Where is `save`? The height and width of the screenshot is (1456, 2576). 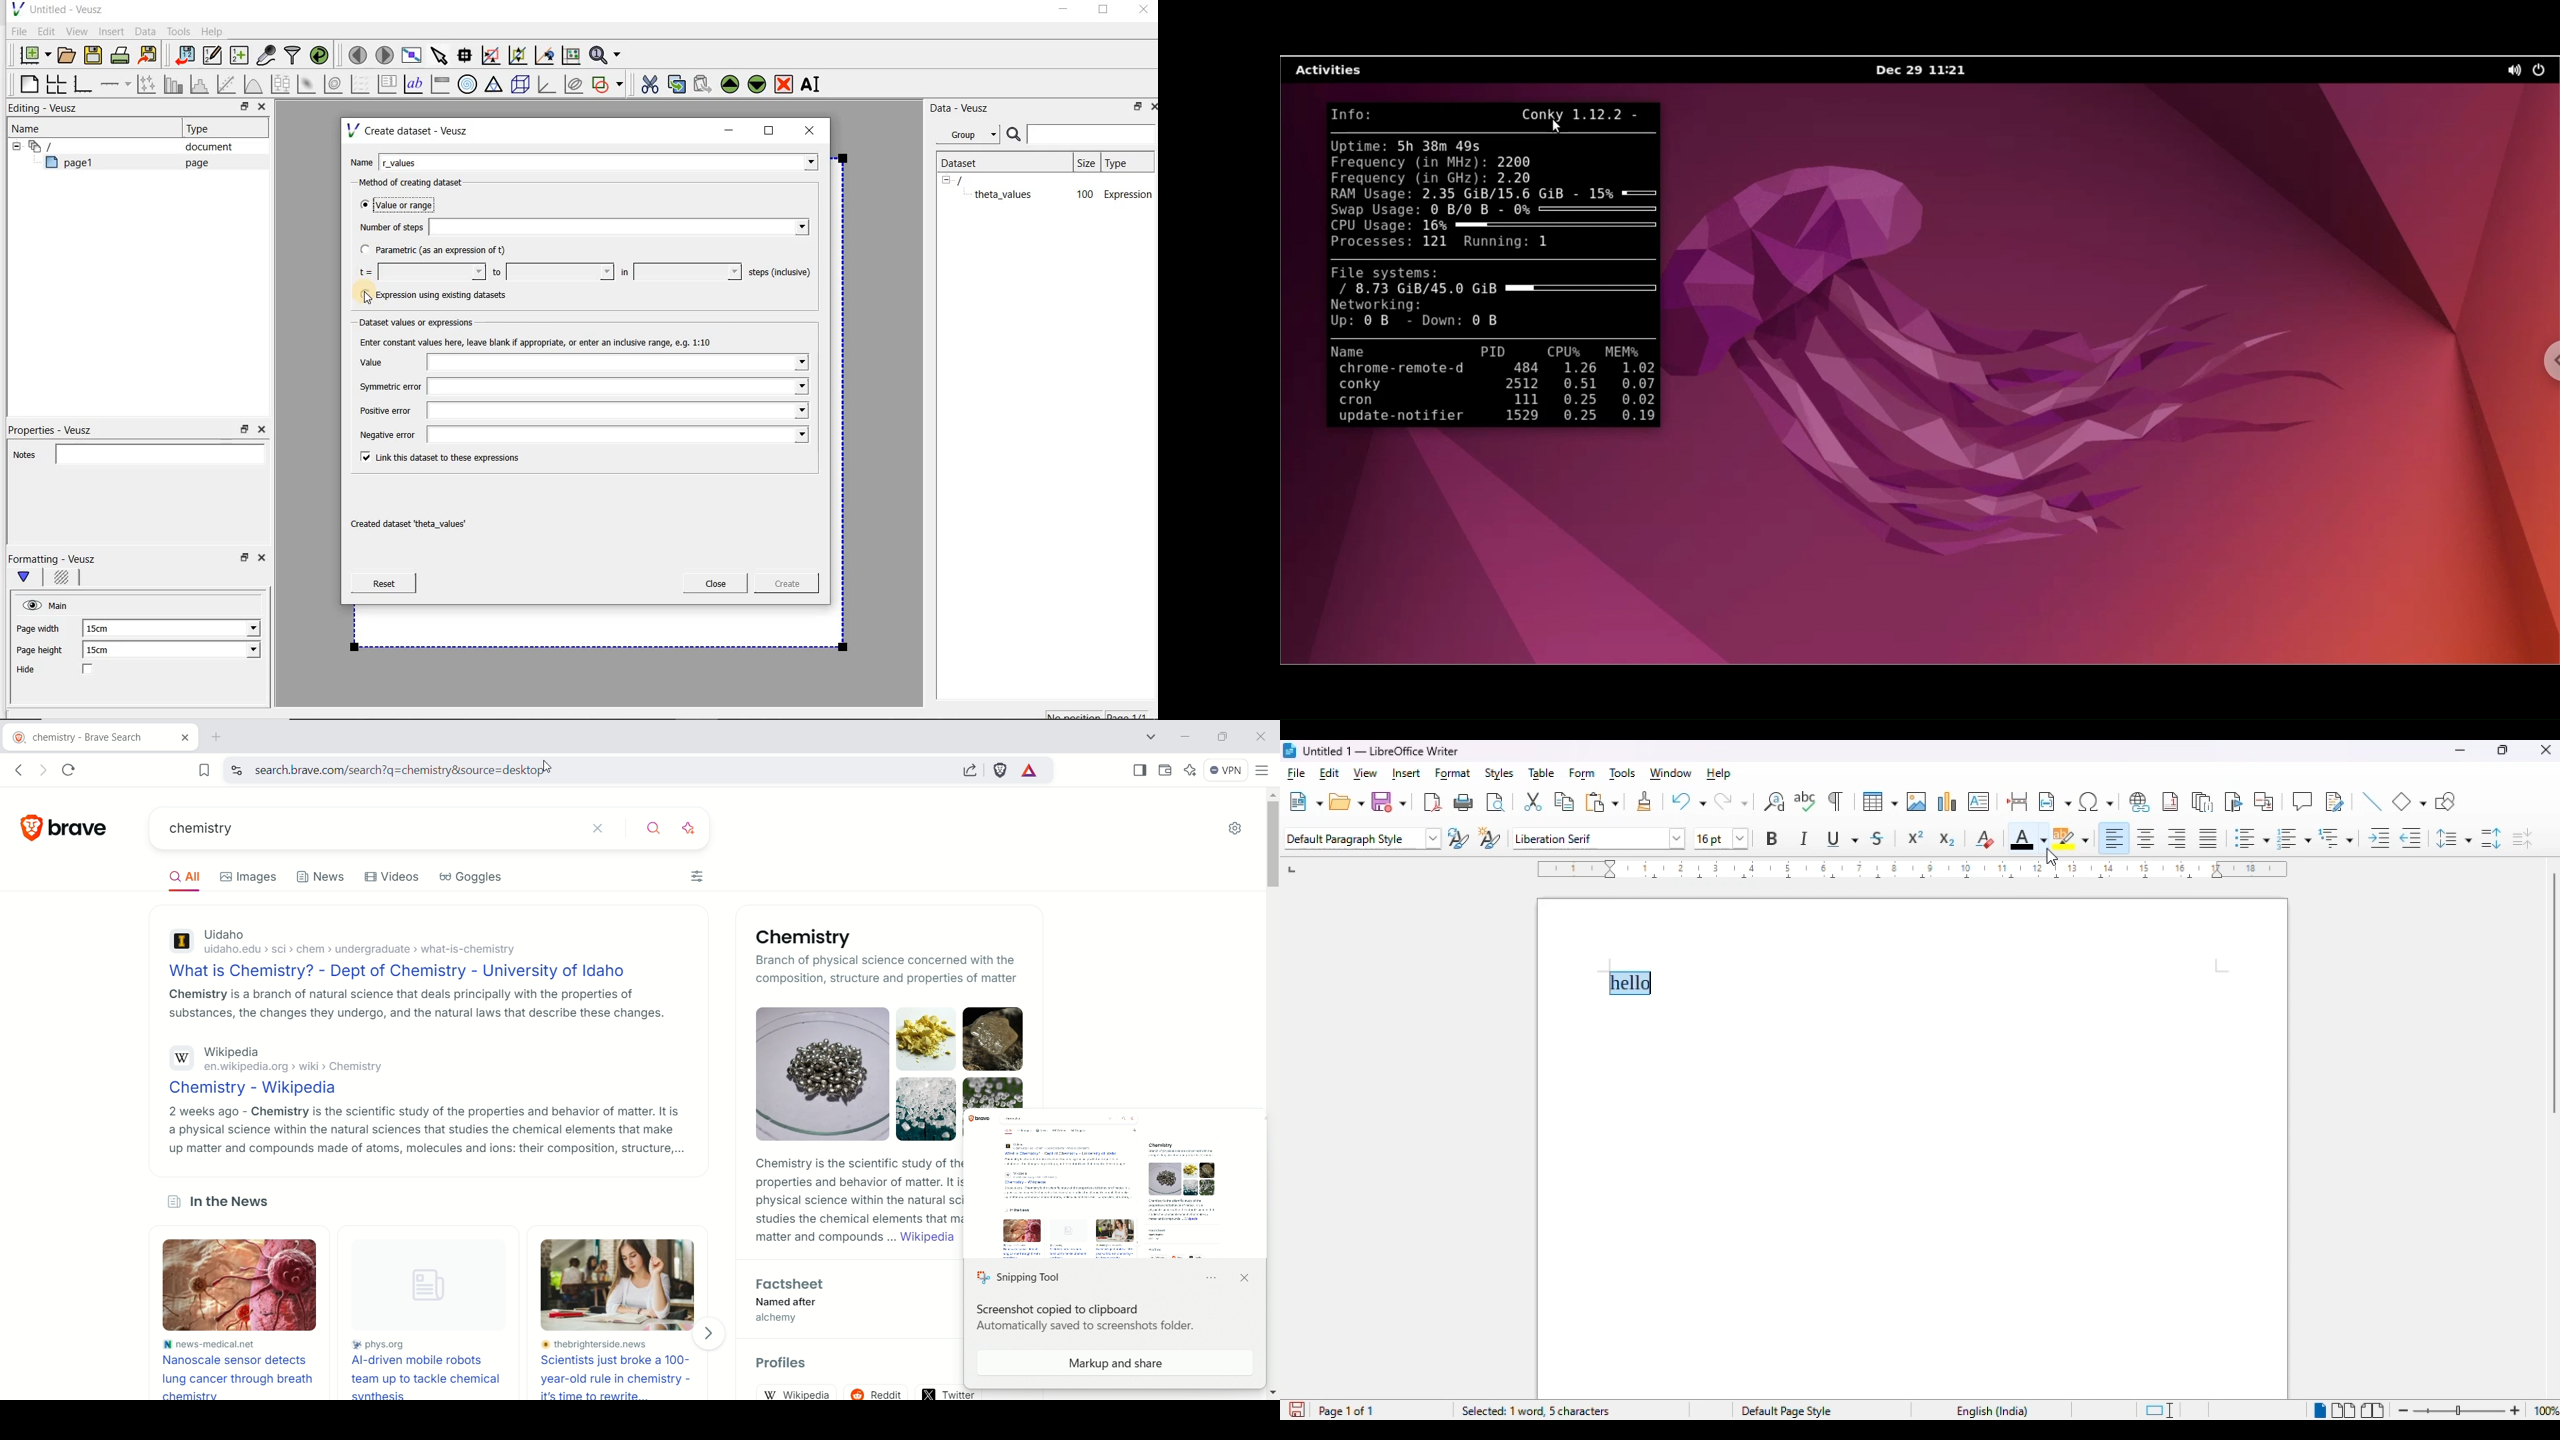
save is located at coordinates (1389, 802).